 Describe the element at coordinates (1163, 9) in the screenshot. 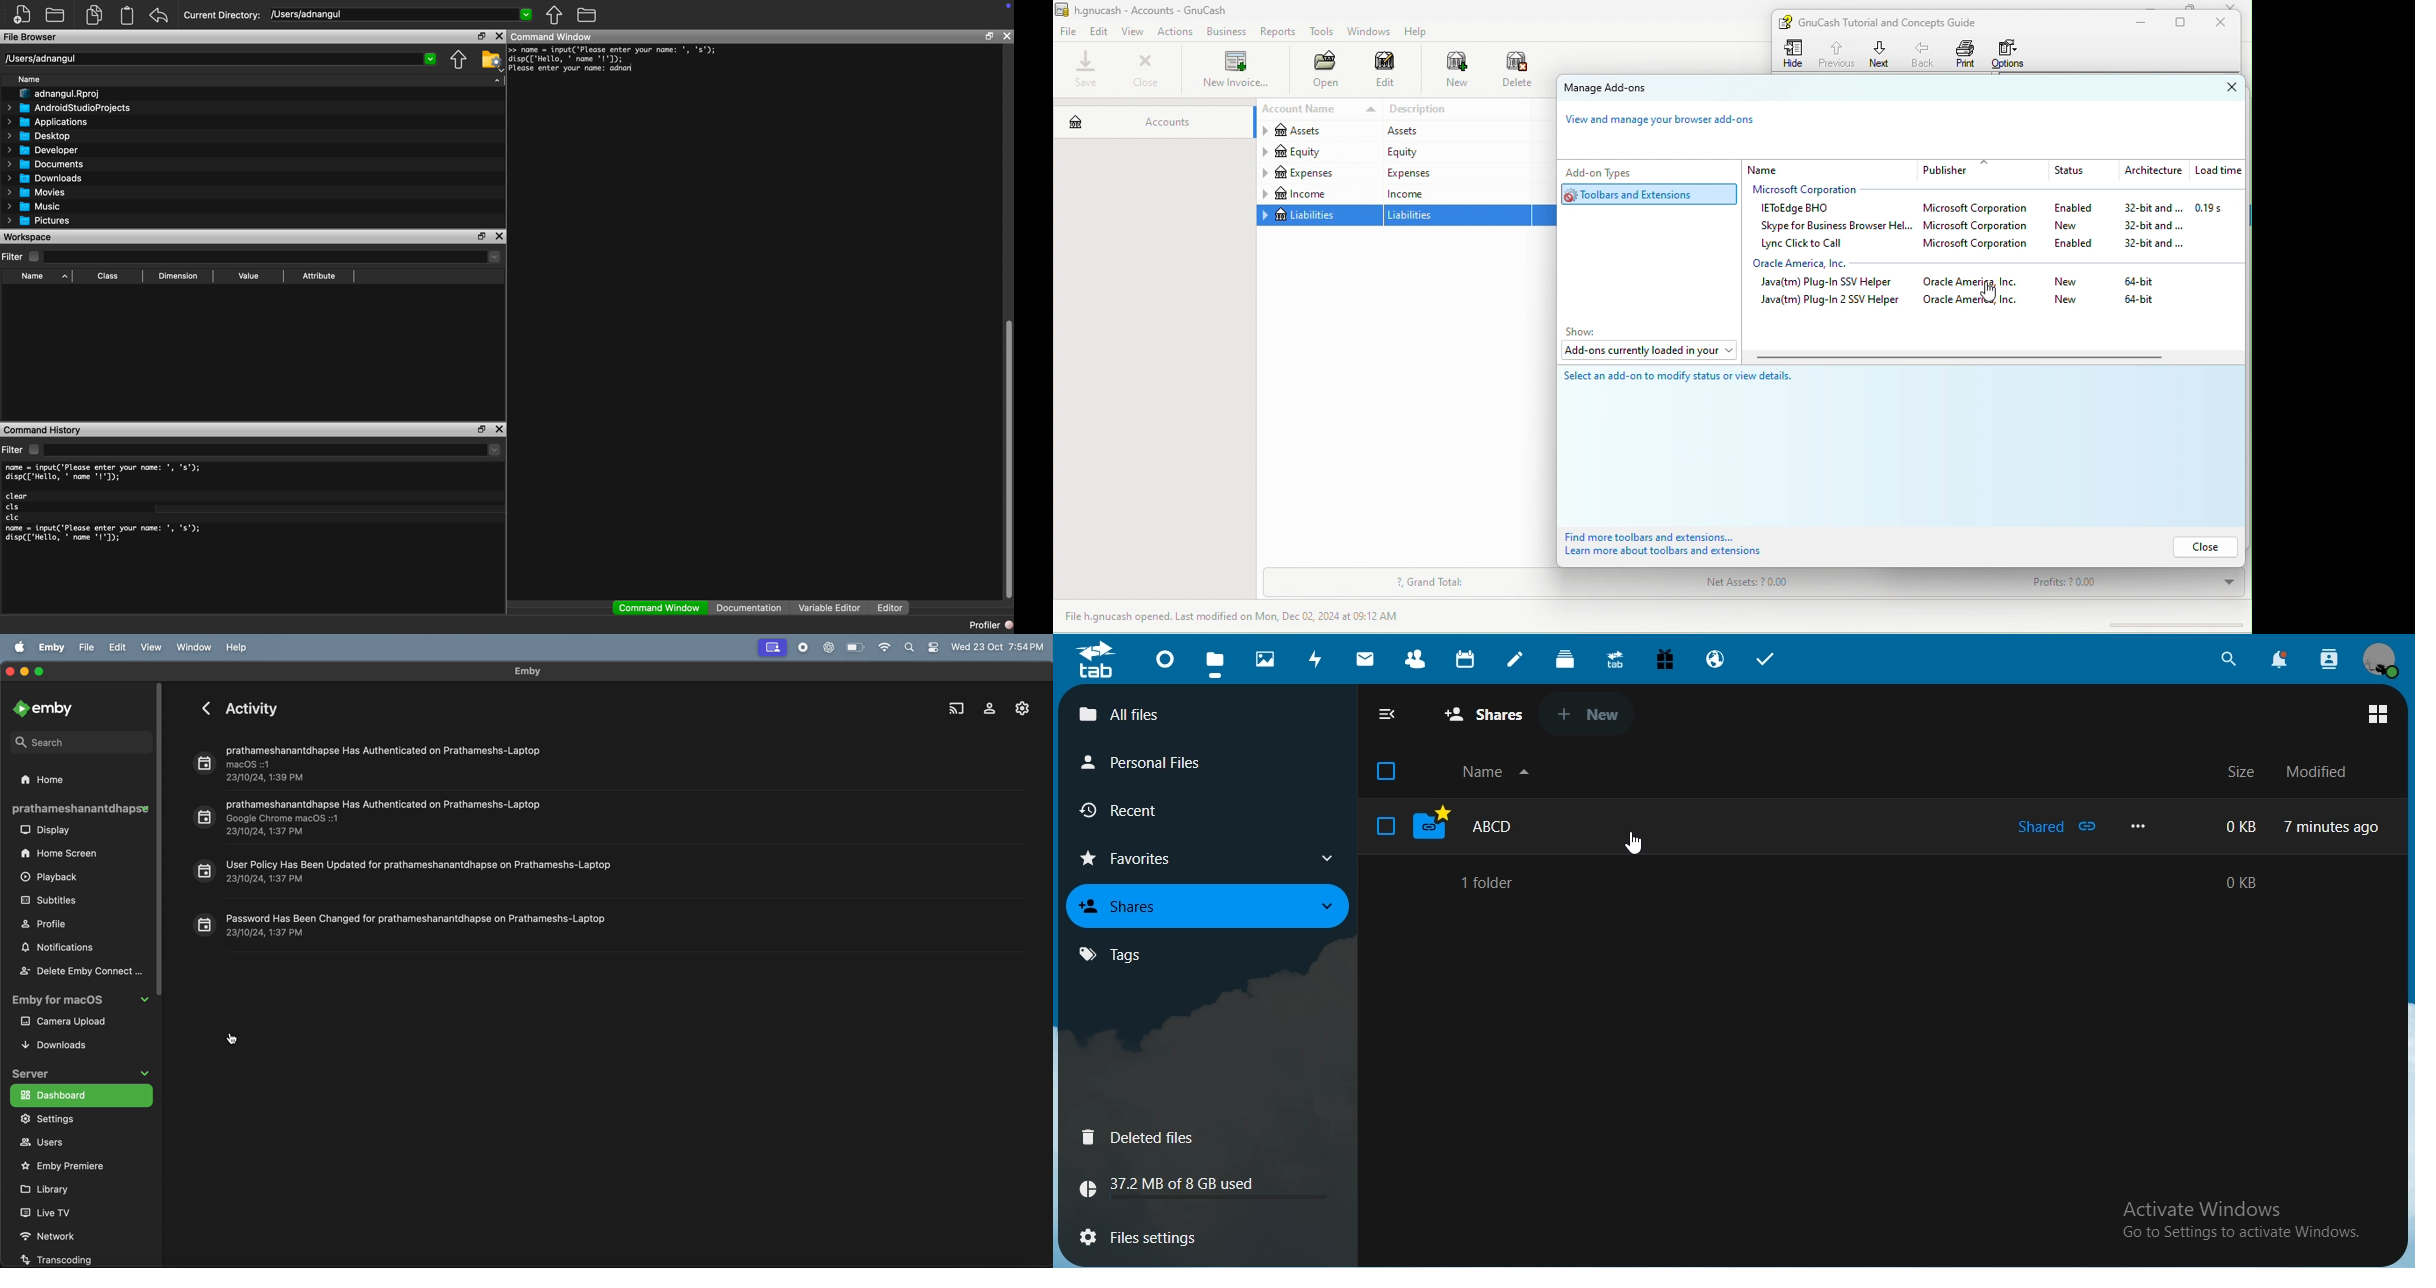

I see `h. gnucash-accounts-gnu cash` at that location.